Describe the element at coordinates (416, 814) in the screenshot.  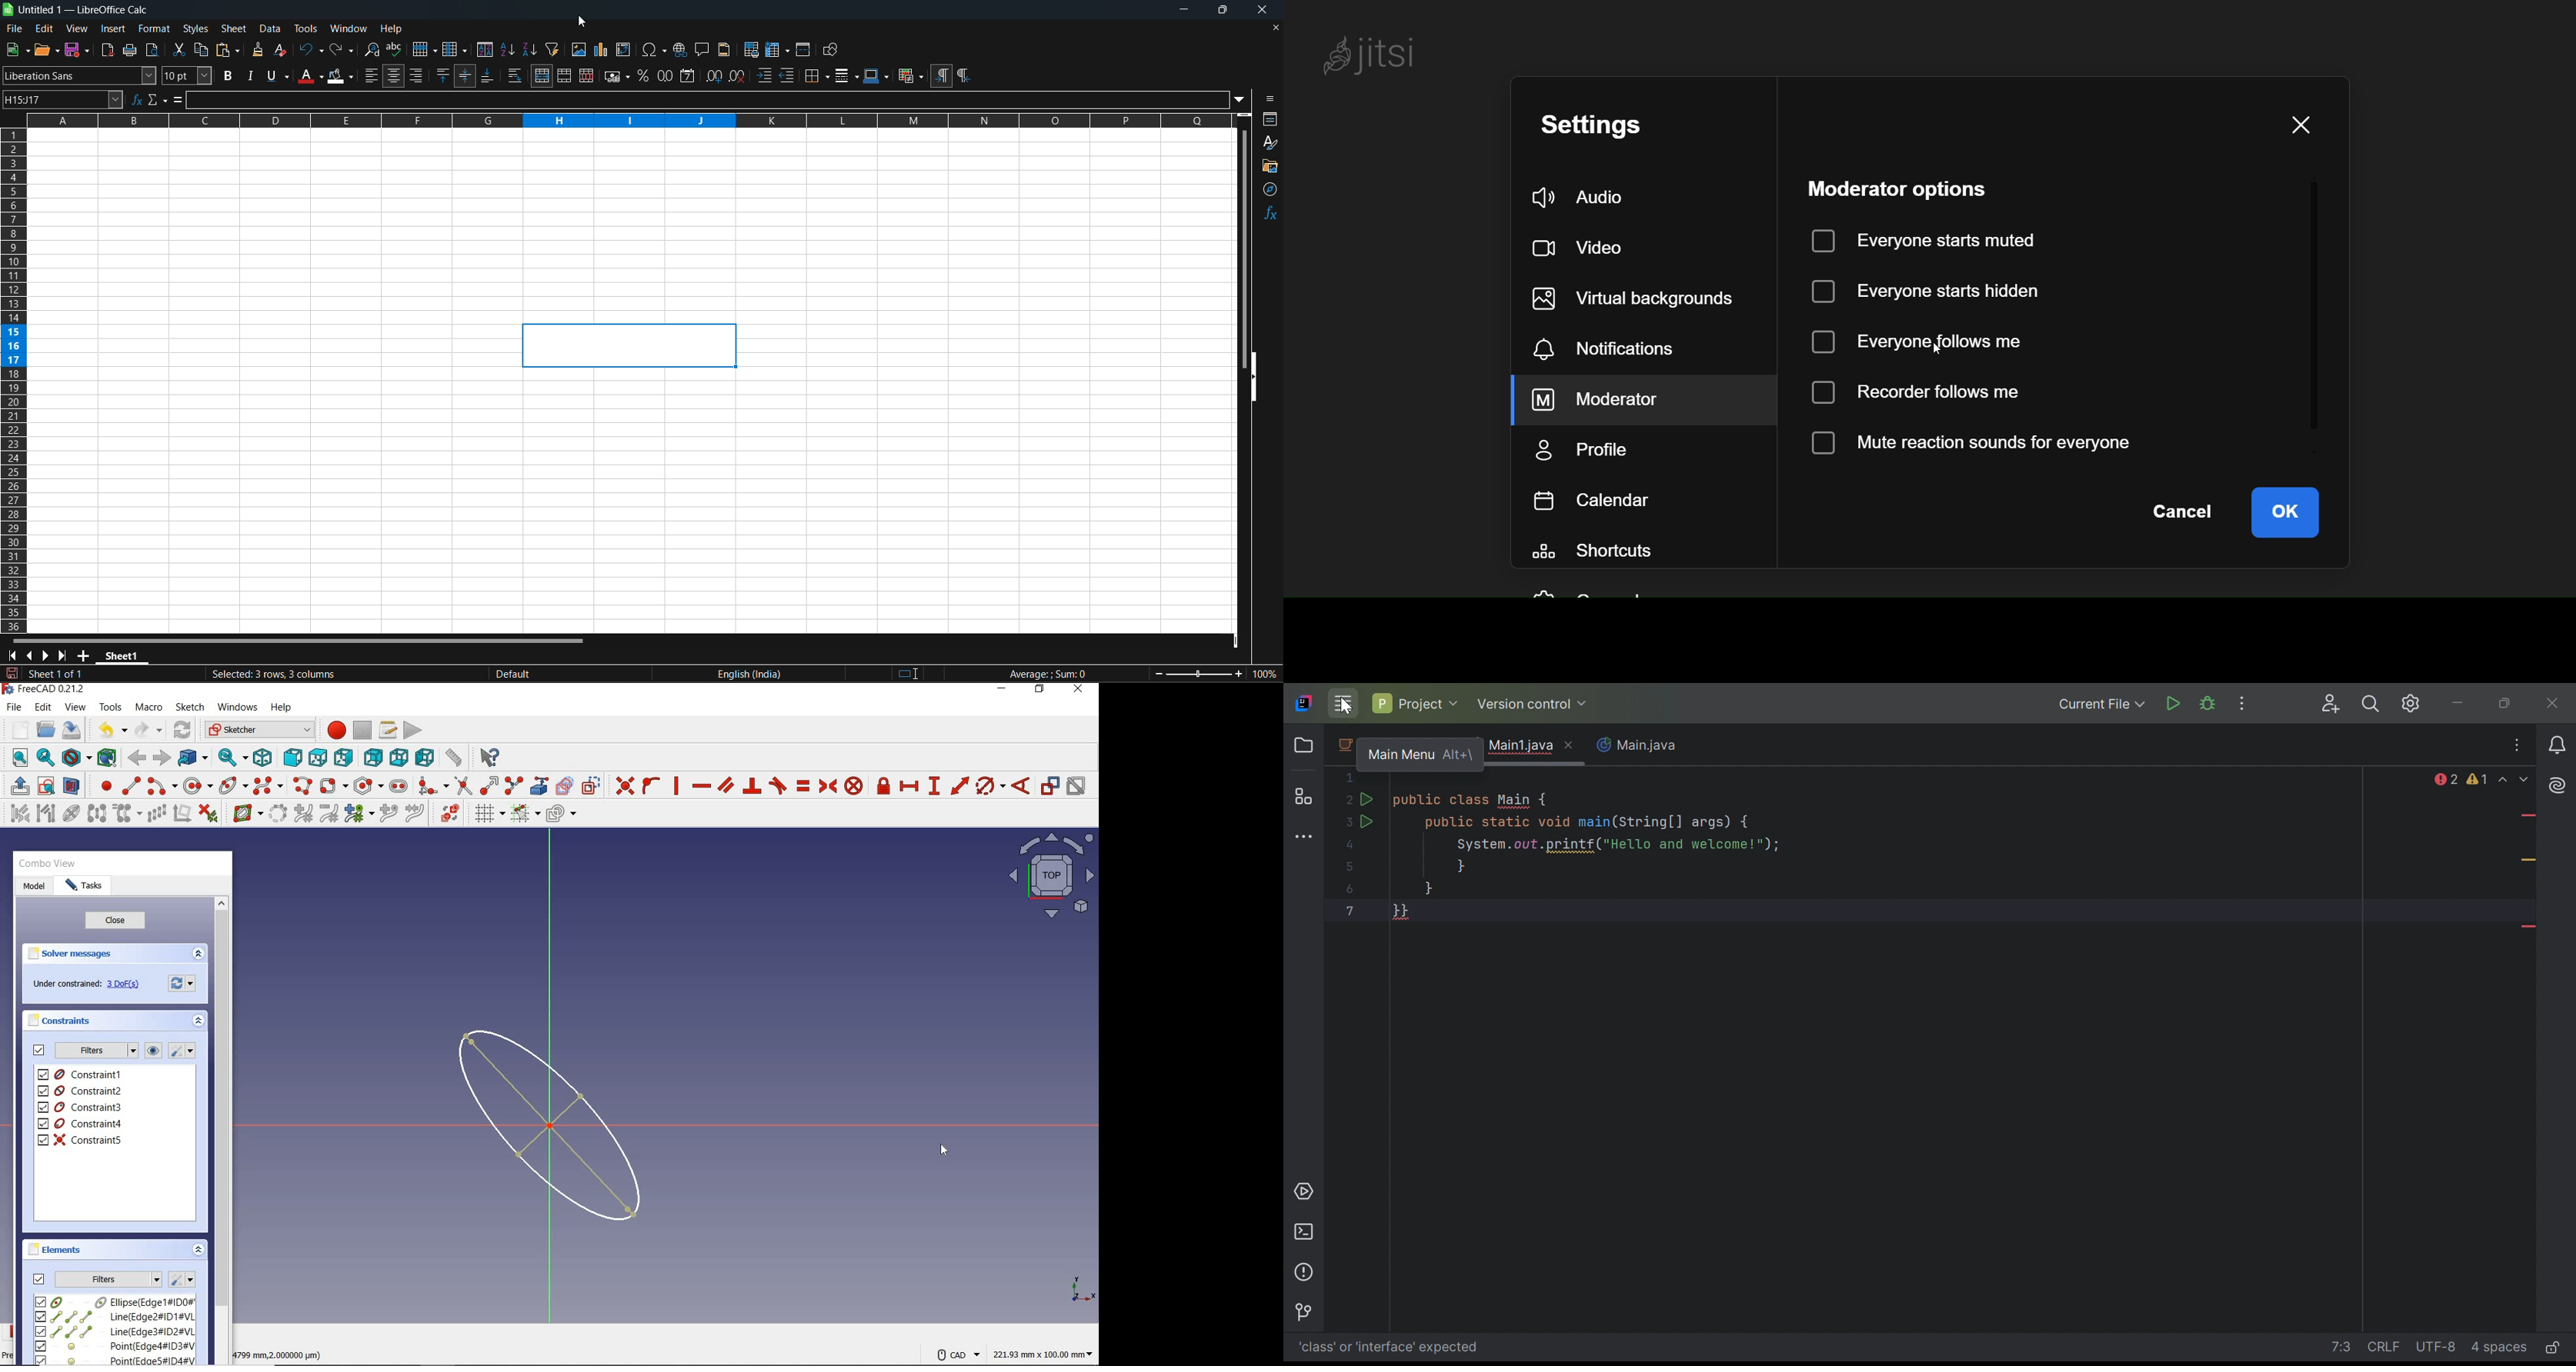
I see `join curves` at that location.